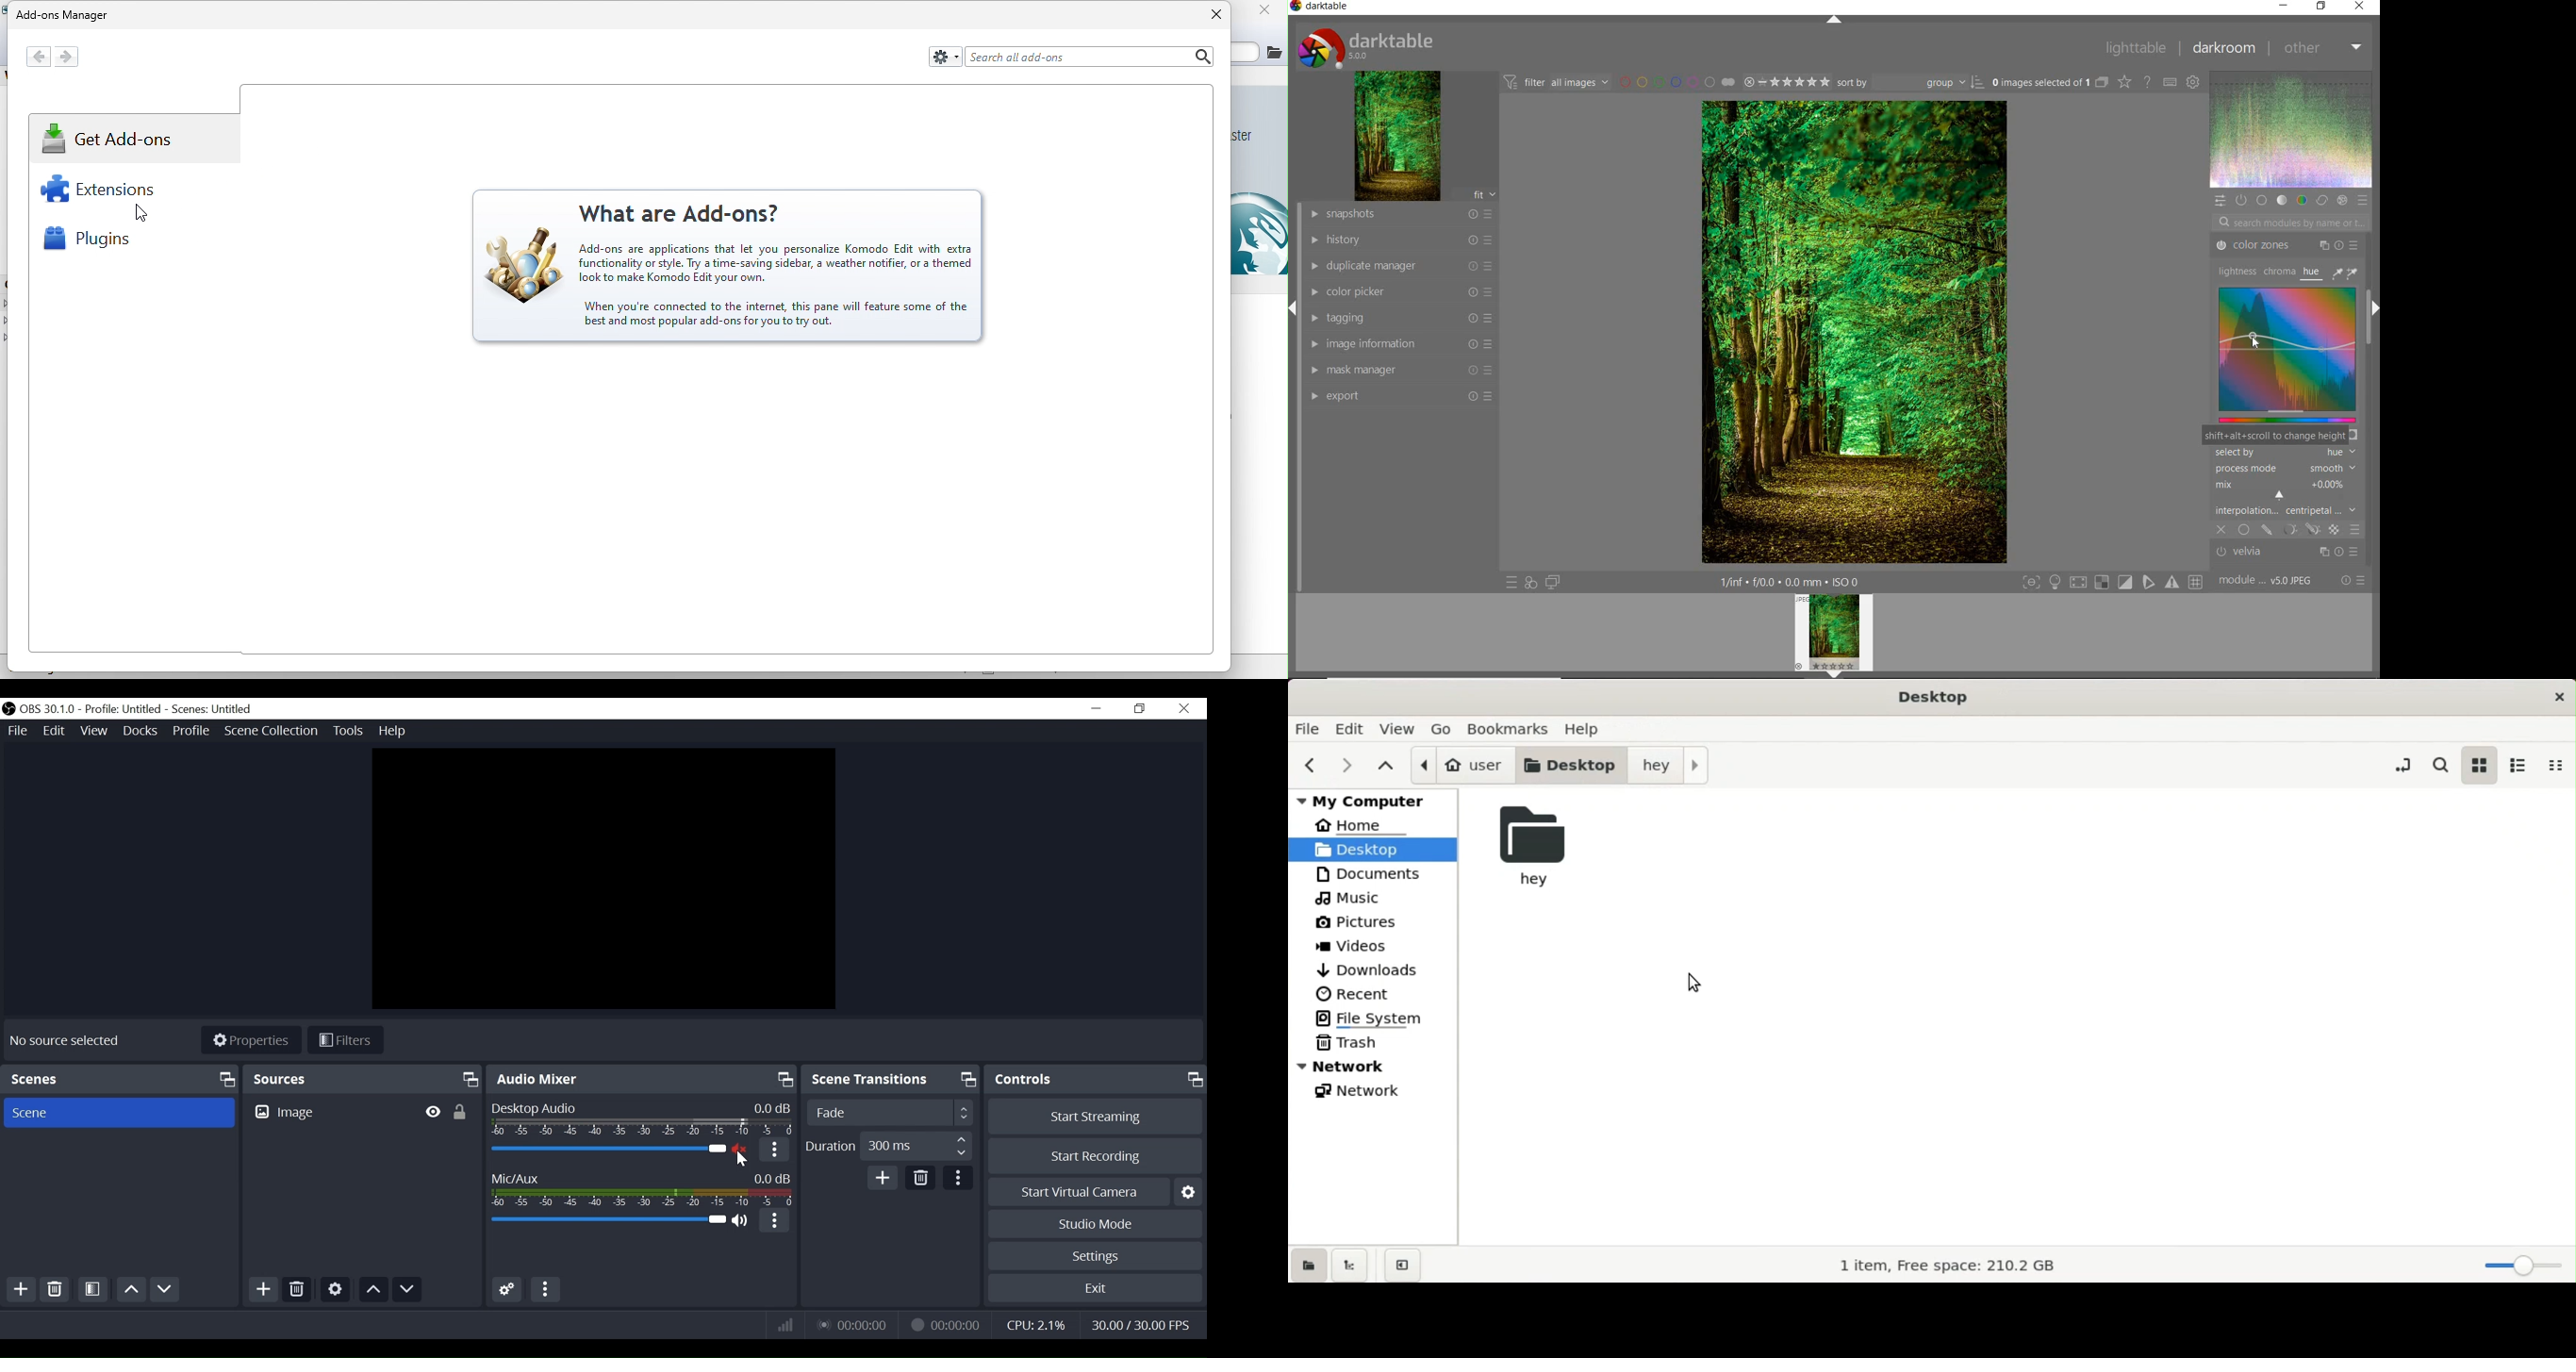 This screenshot has height=1372, width=2576. Describe the element at coordinates (336, 1289) in the screenshot. I see `Settings` at that location.